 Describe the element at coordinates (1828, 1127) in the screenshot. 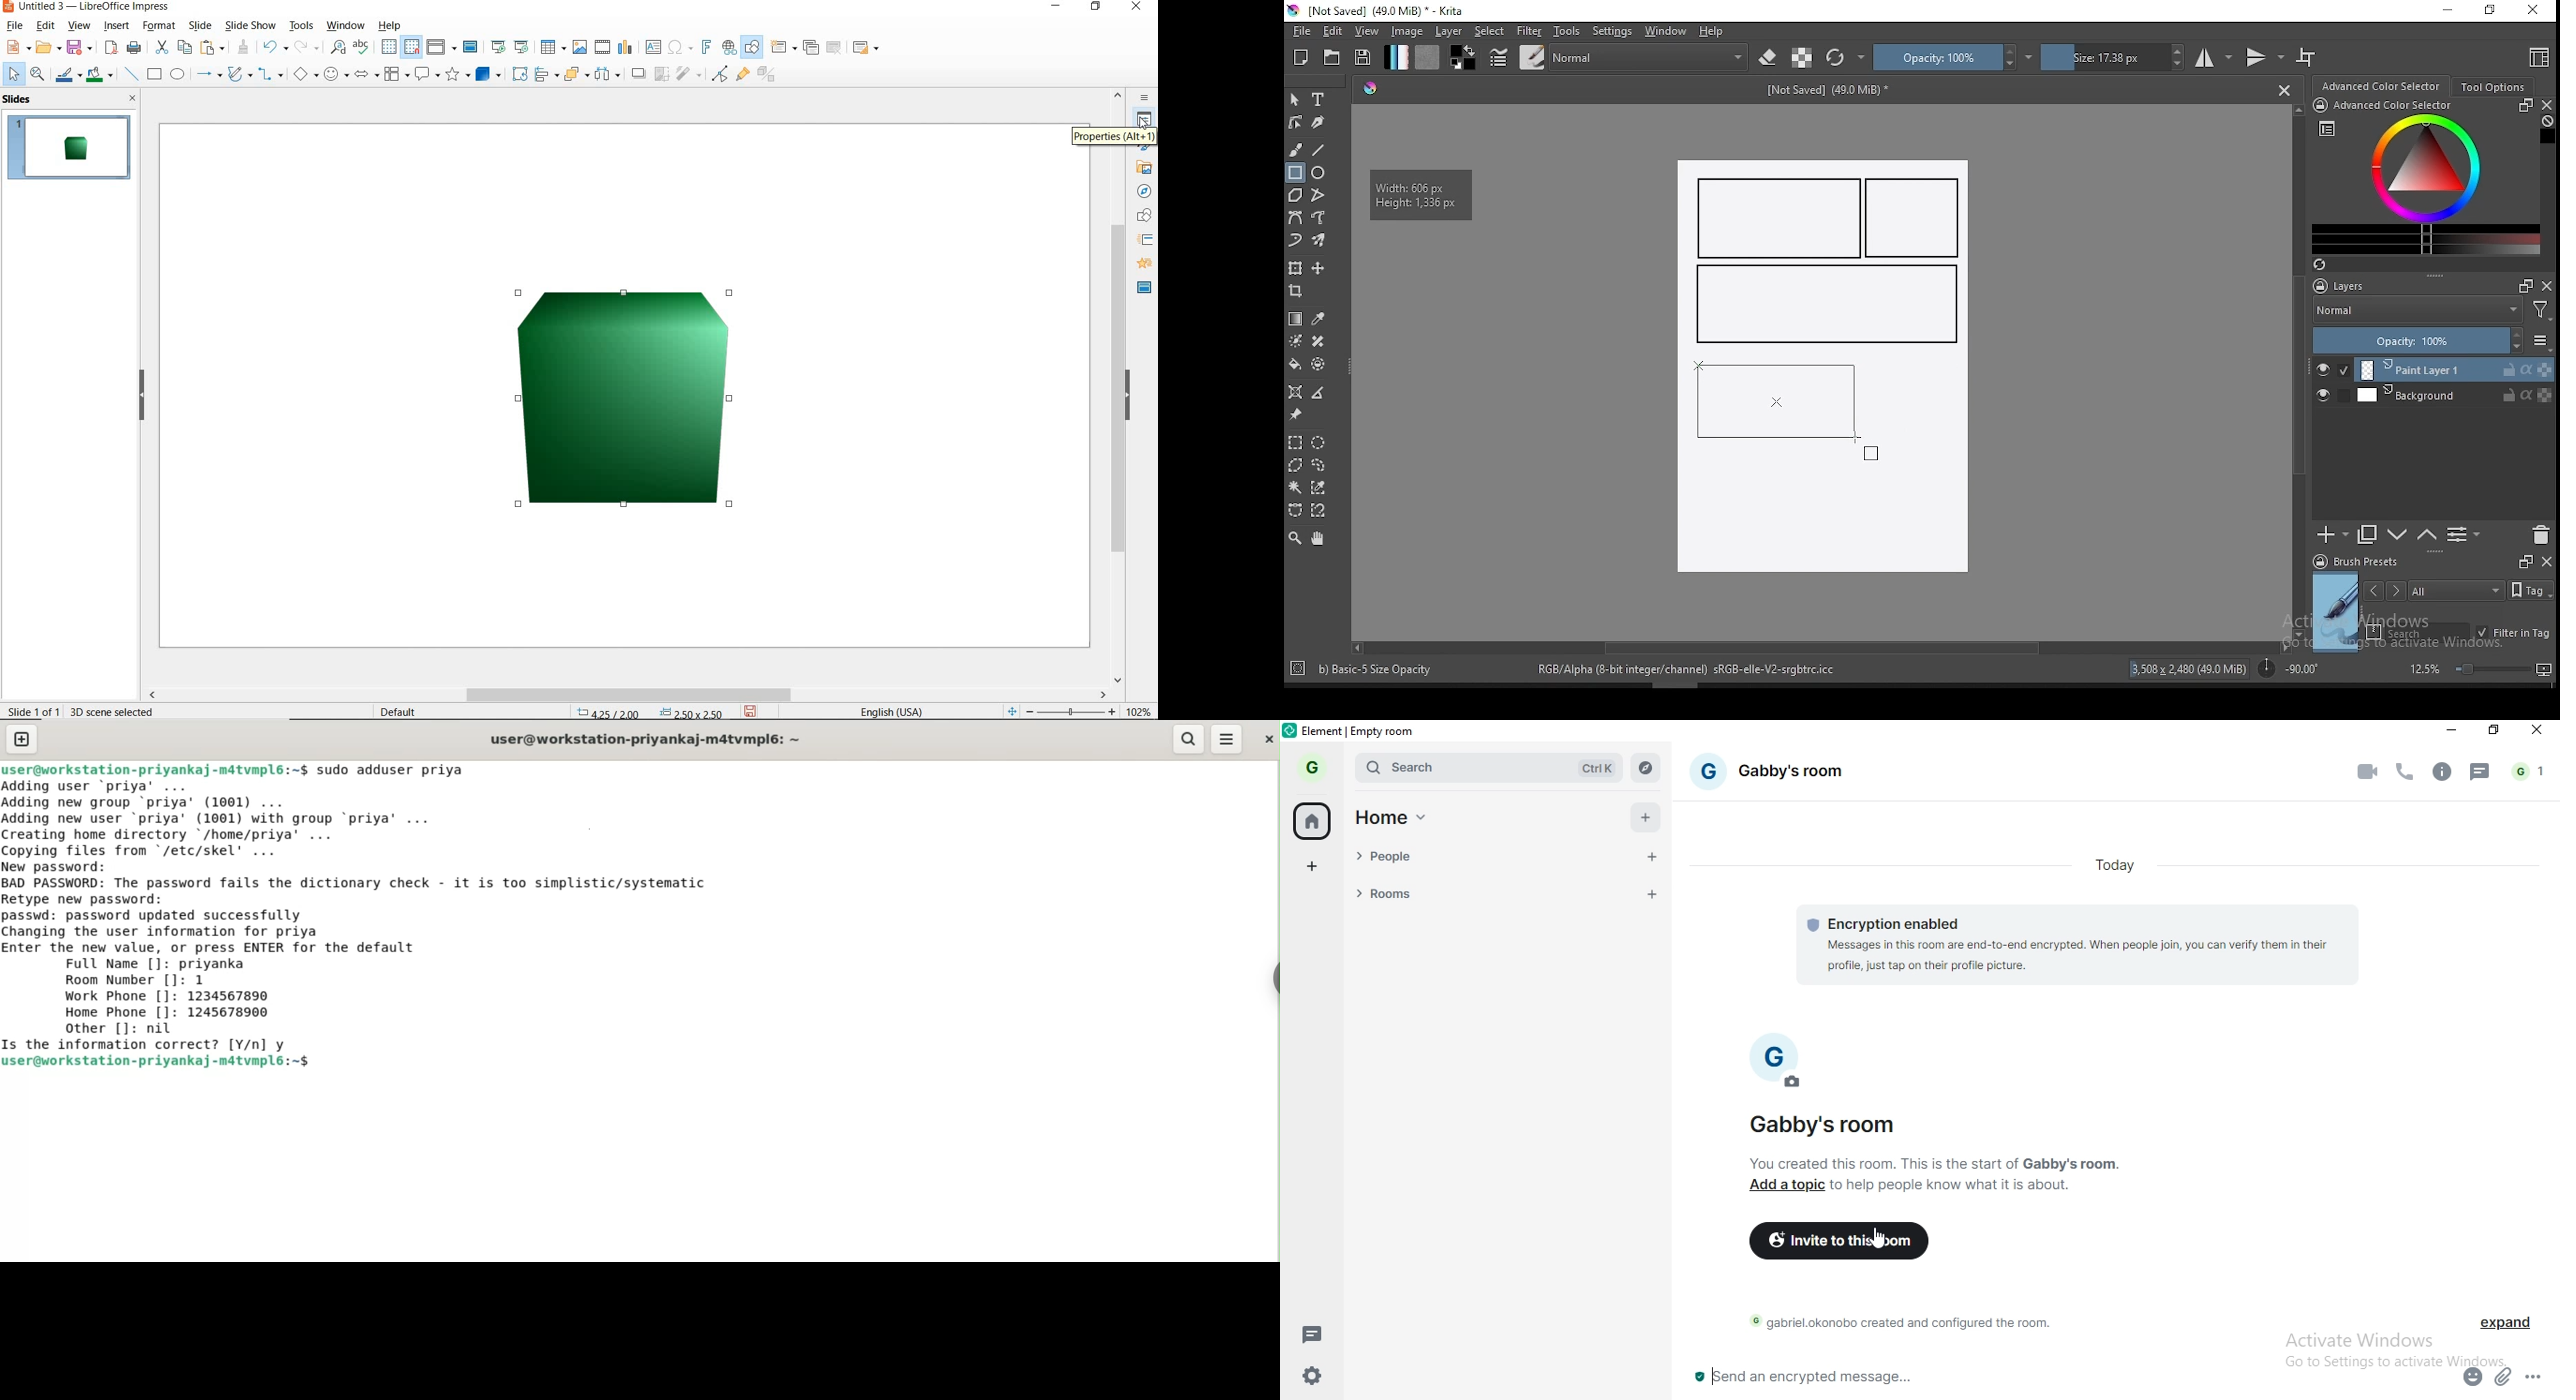

I see `gabby's room` at that location.